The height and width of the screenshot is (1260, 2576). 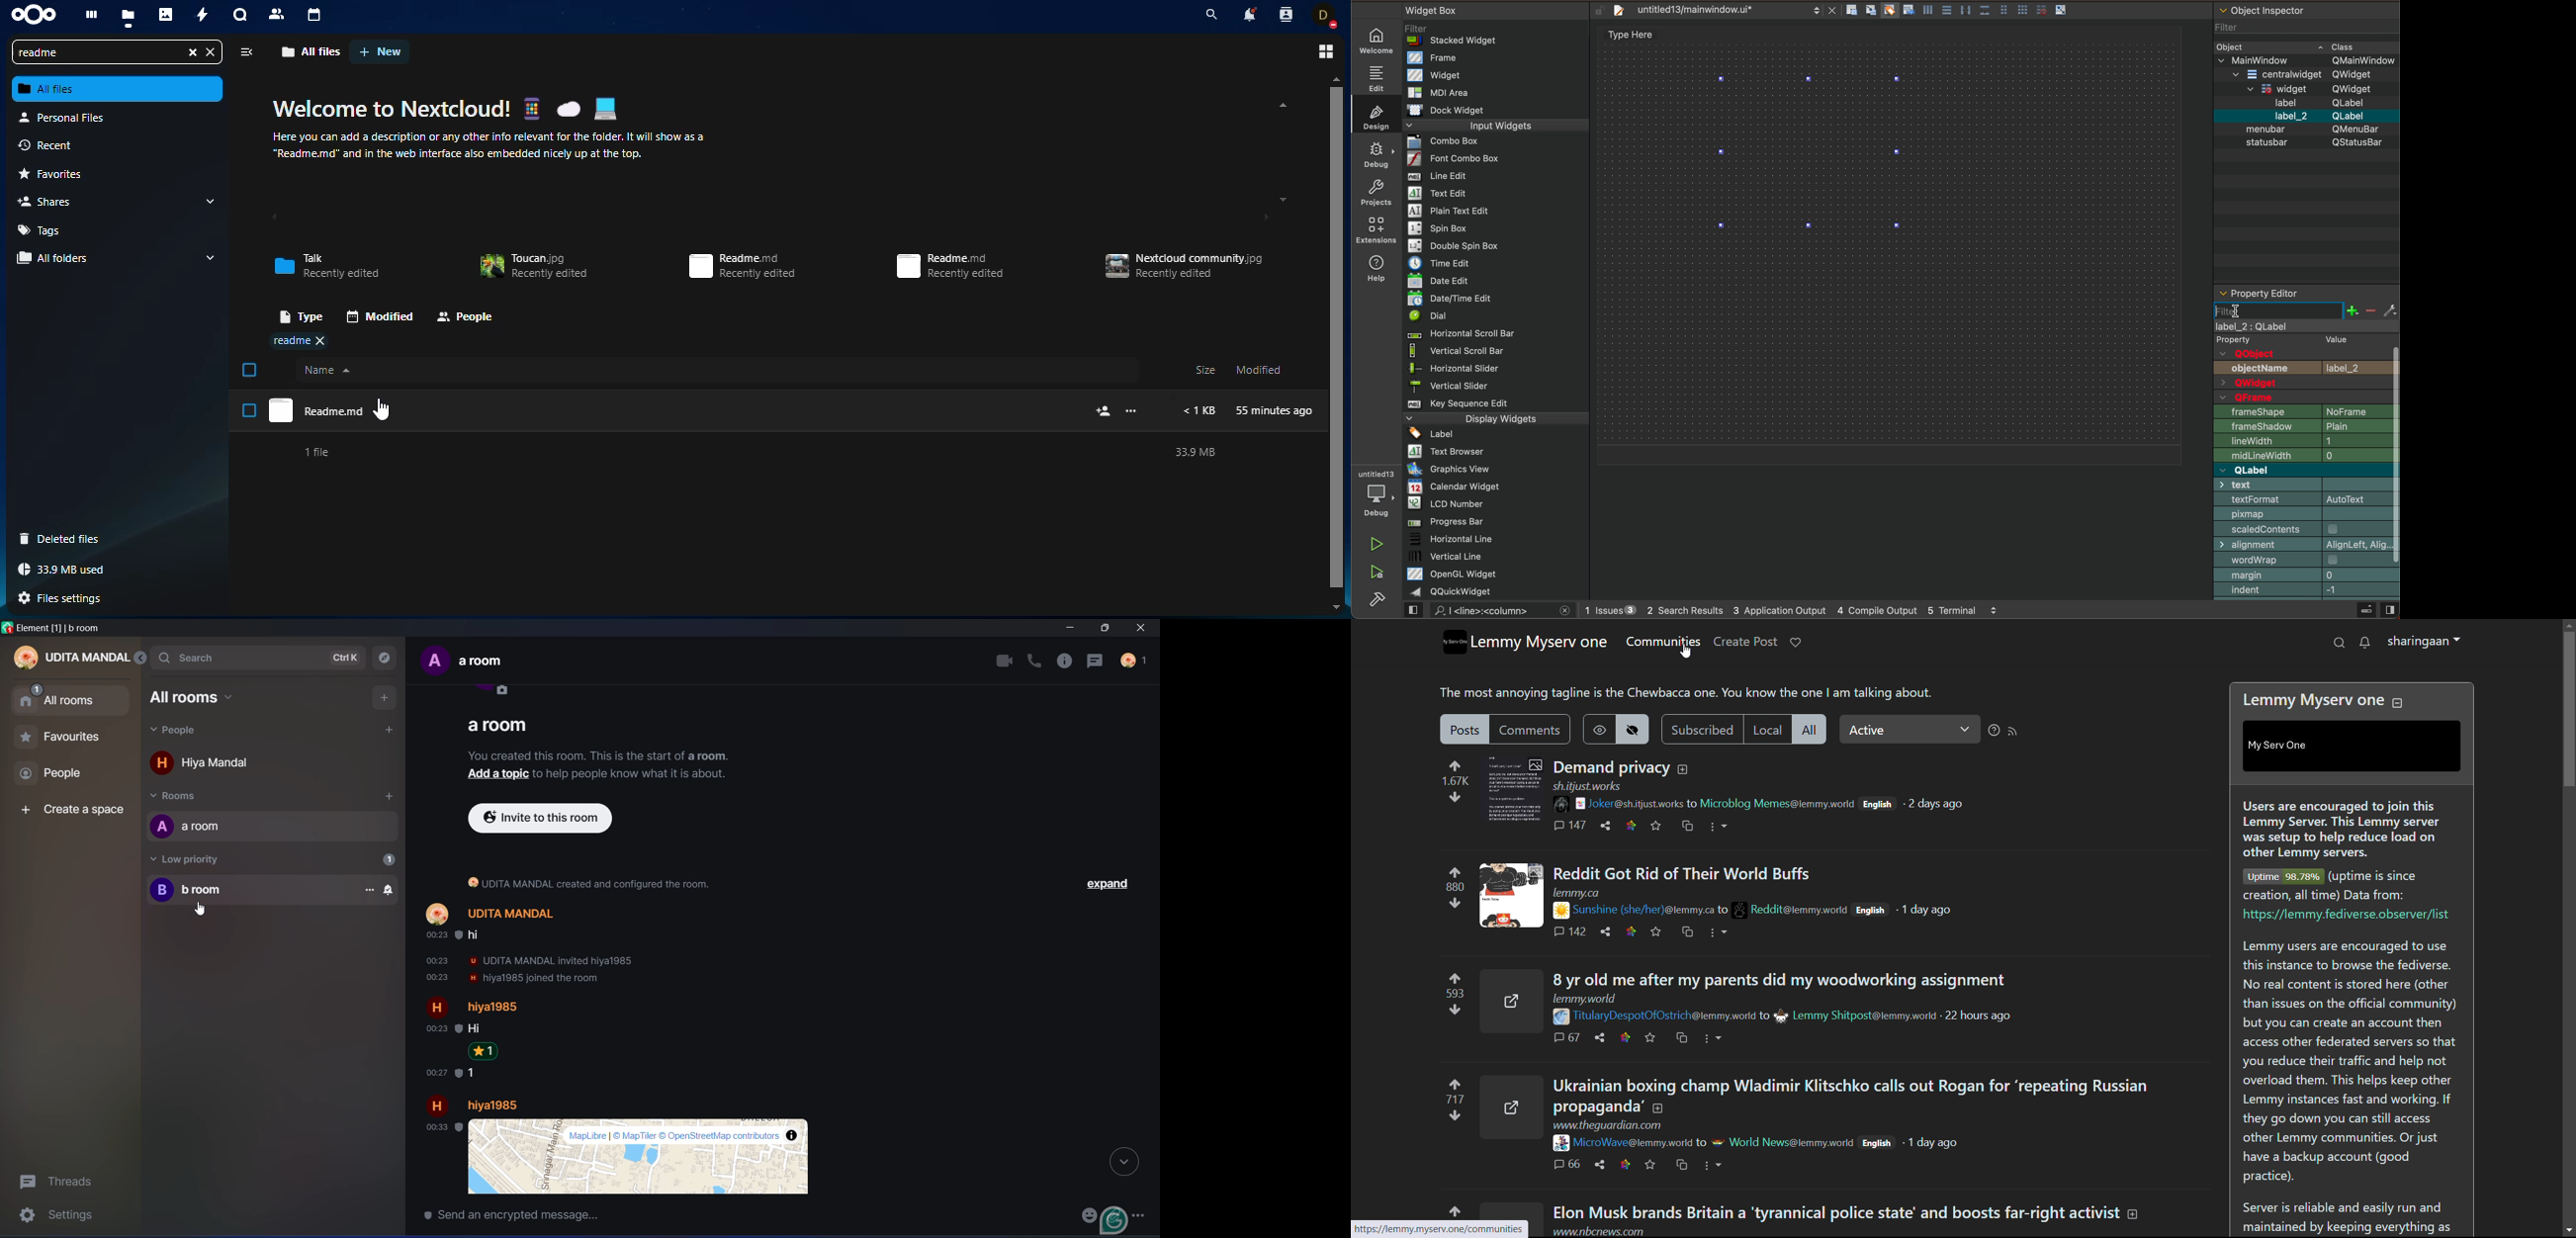 I want to click on personal files, so click(x=68, y=117).